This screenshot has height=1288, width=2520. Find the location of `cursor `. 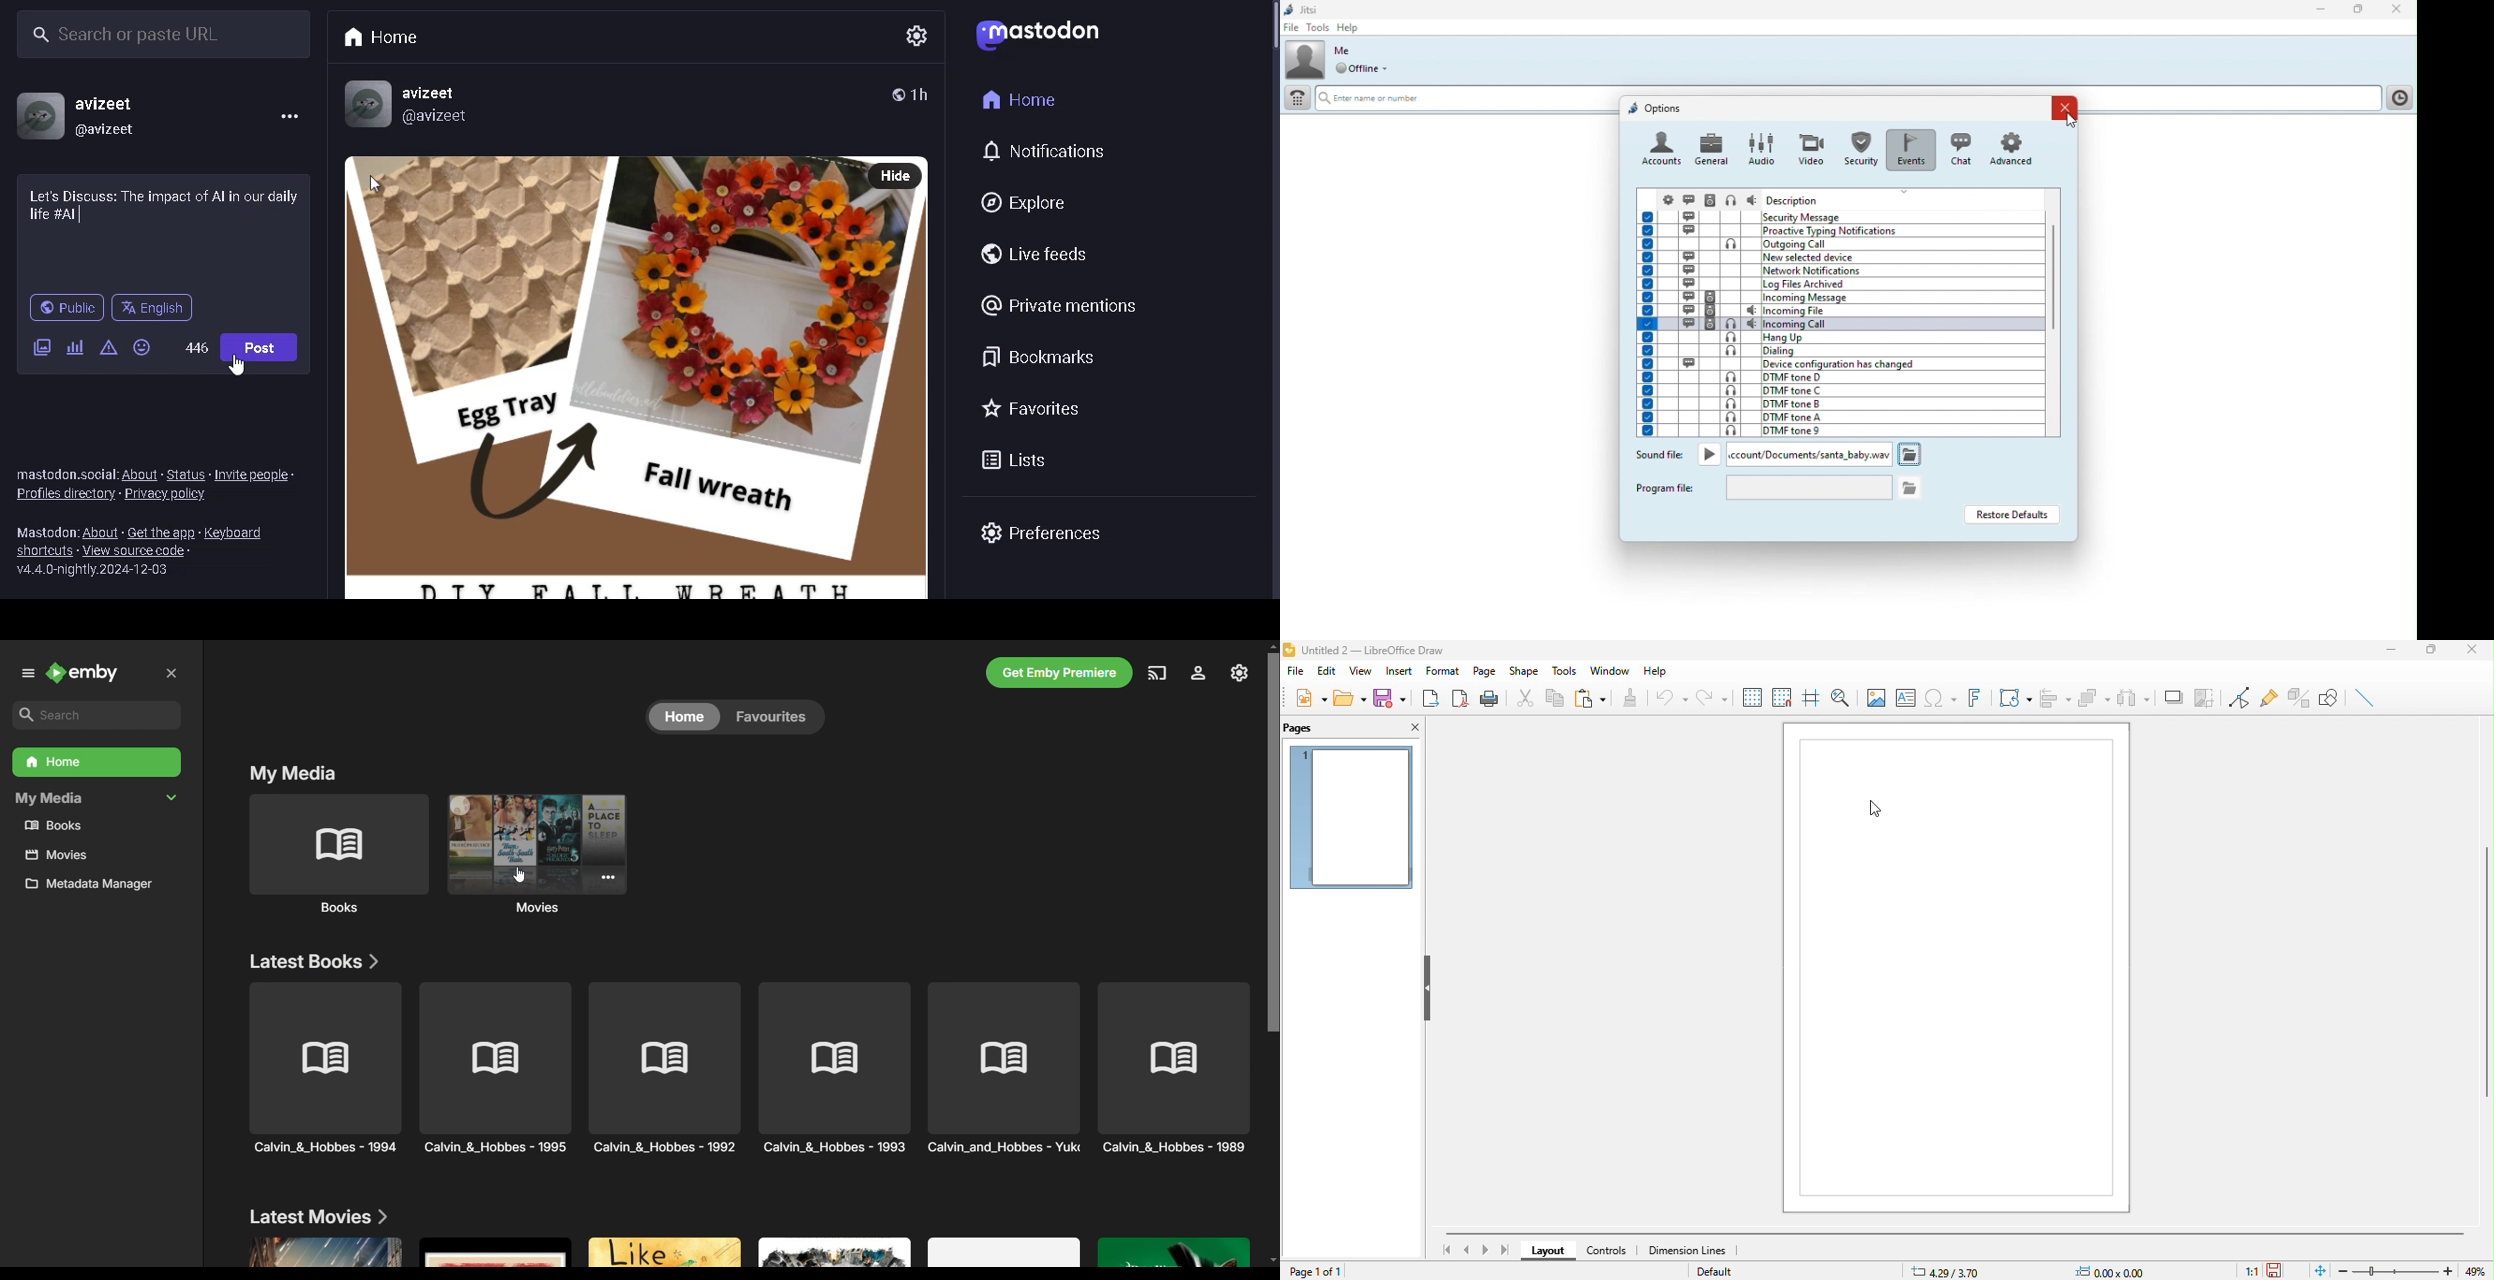

cursor  is located at coordinates (1876, 810).